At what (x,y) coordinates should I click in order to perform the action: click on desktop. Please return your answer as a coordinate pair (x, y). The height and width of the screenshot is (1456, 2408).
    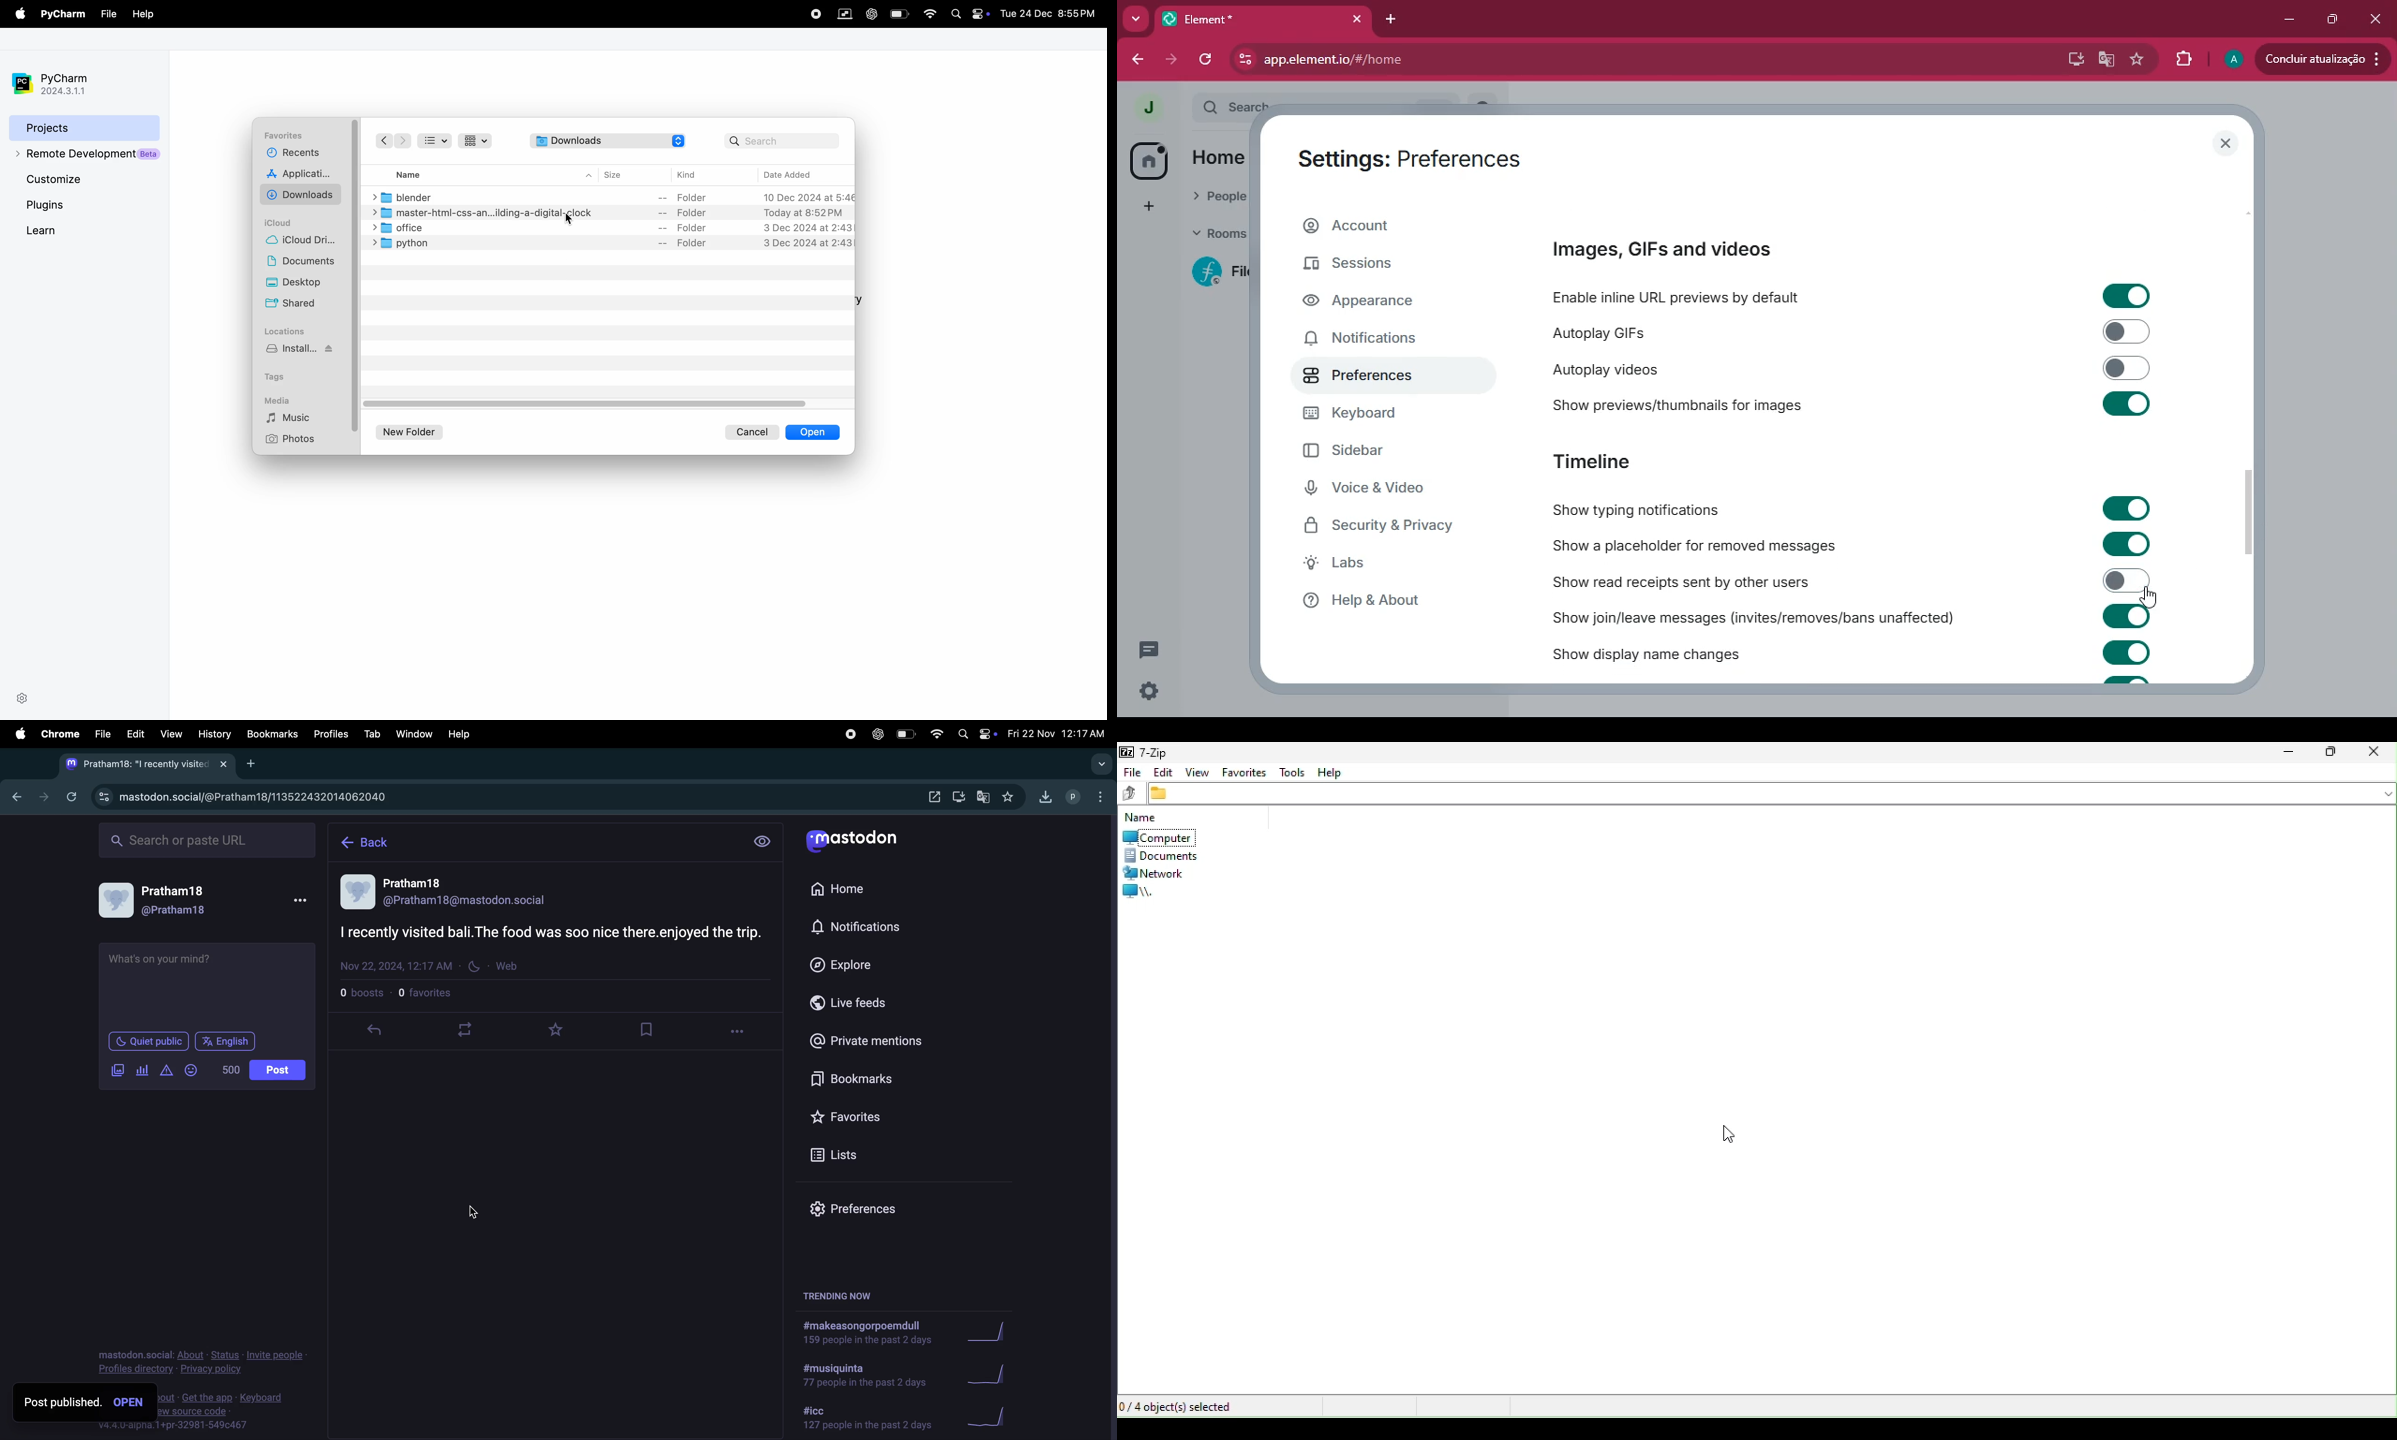
    Looking at the image, I should click on (2071, 59).